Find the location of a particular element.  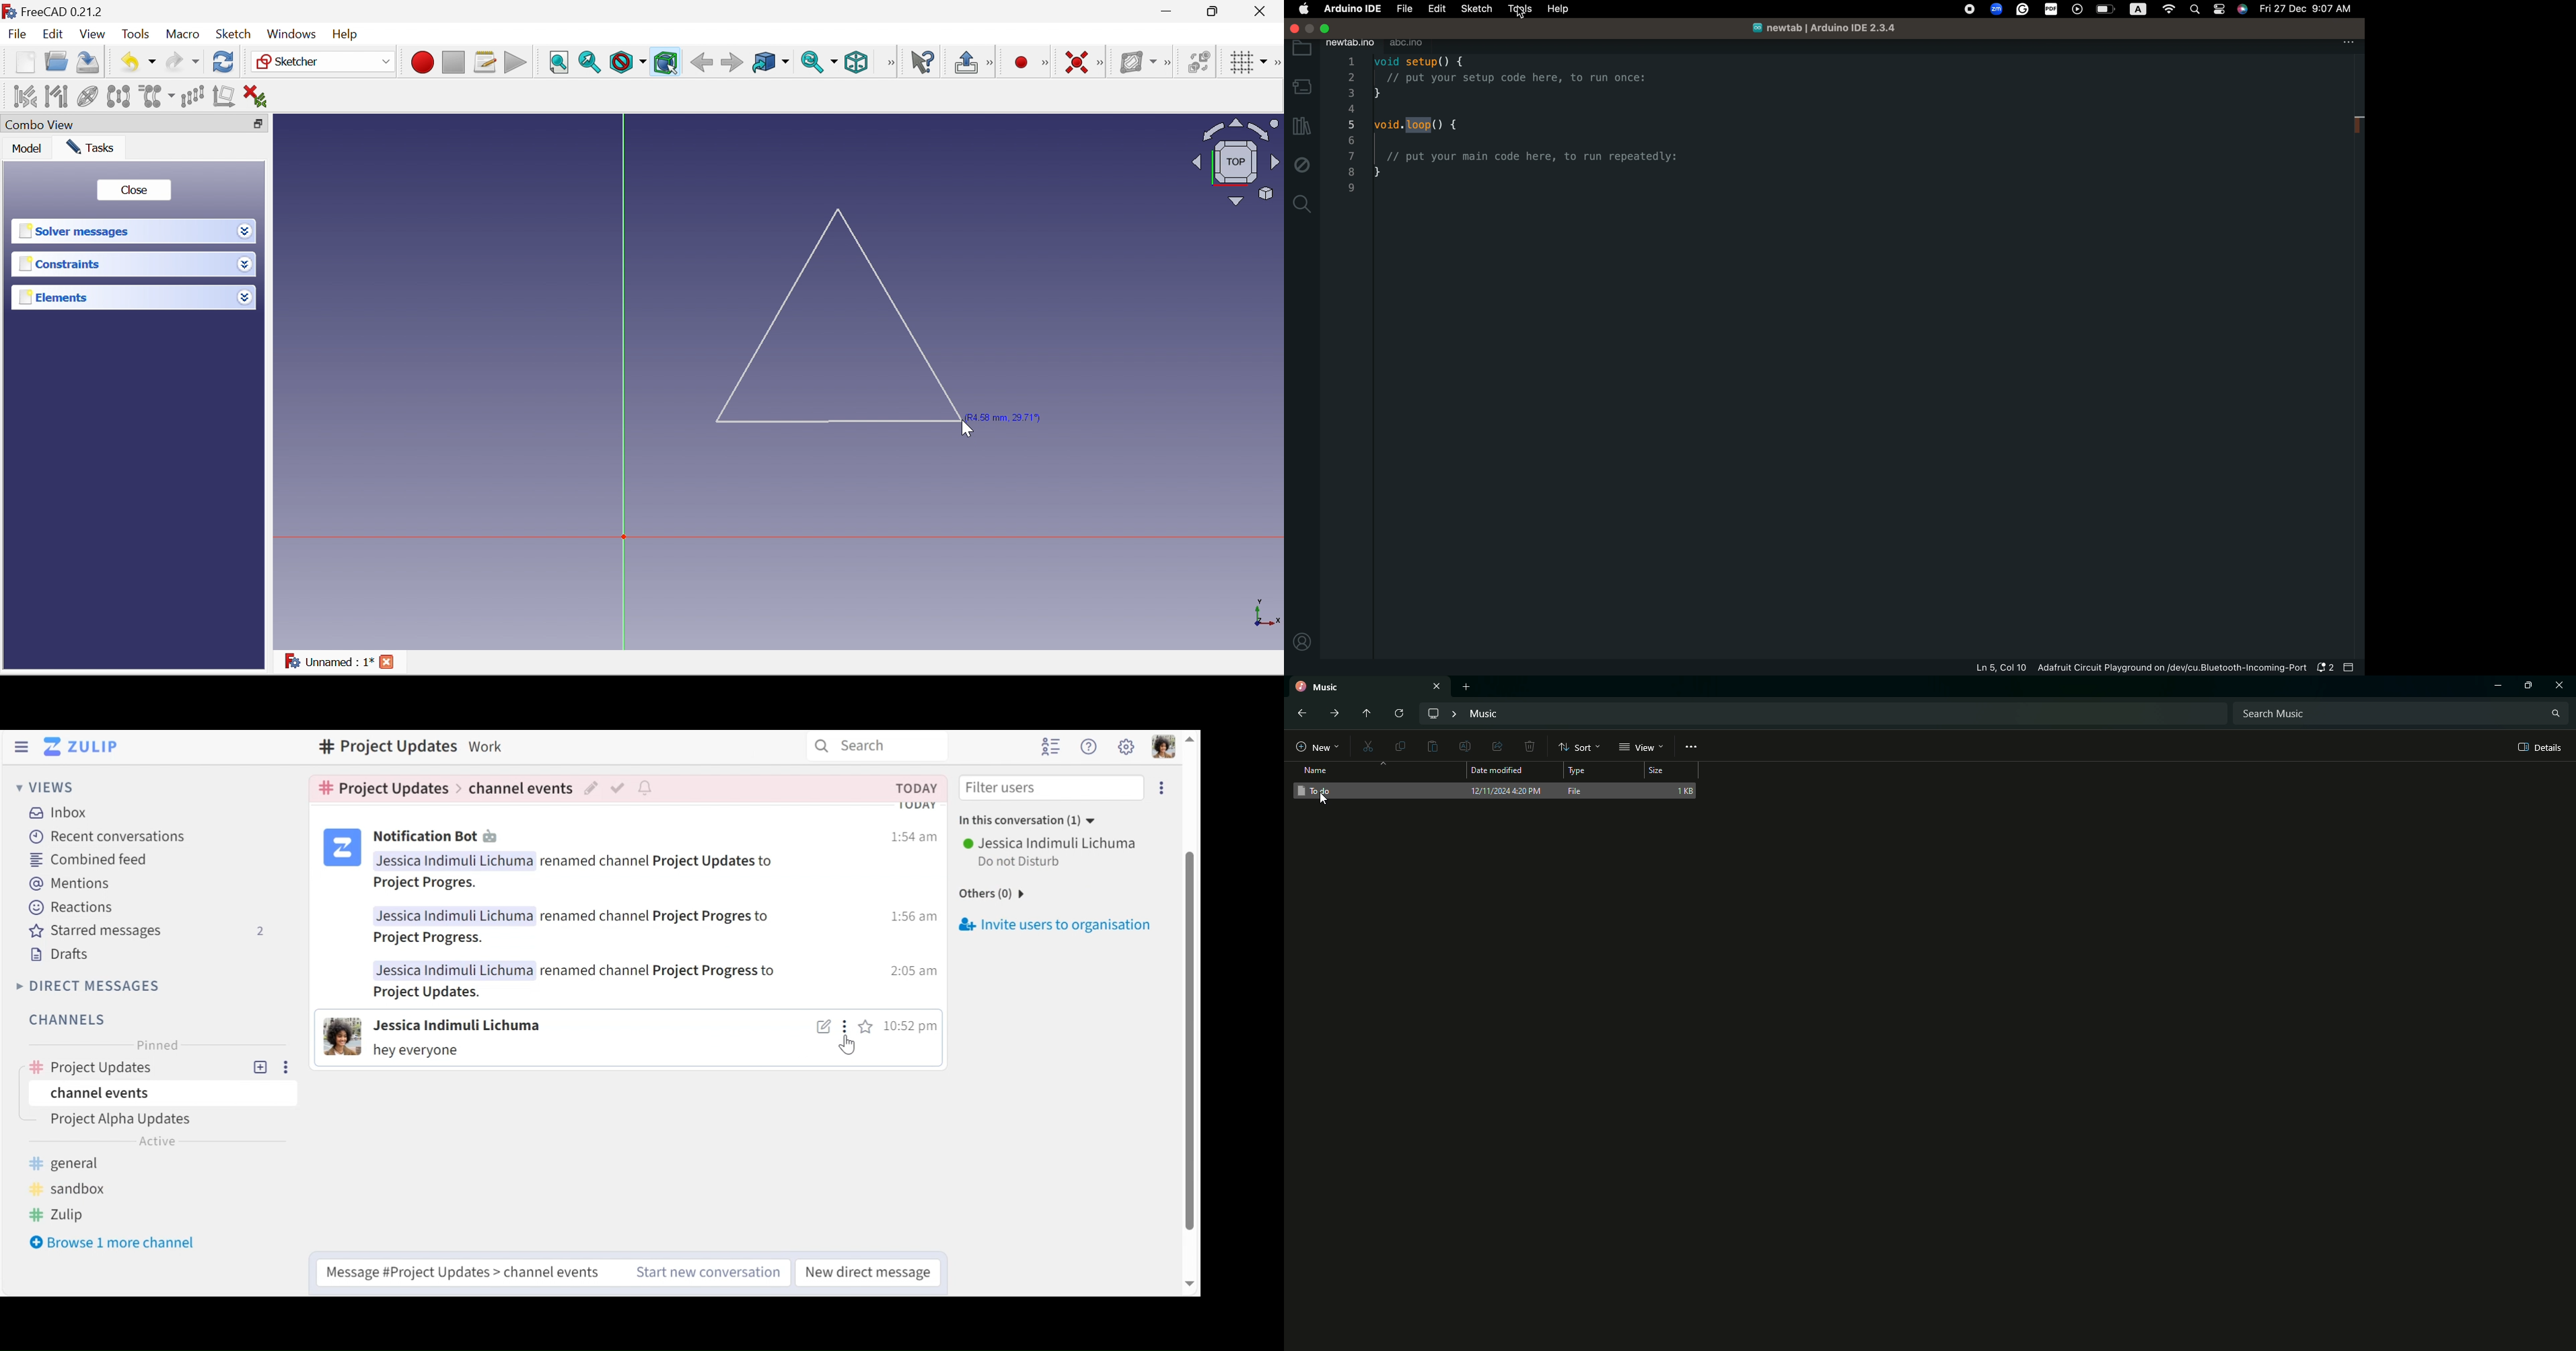

Channels is located at coordinates (66, 1020).